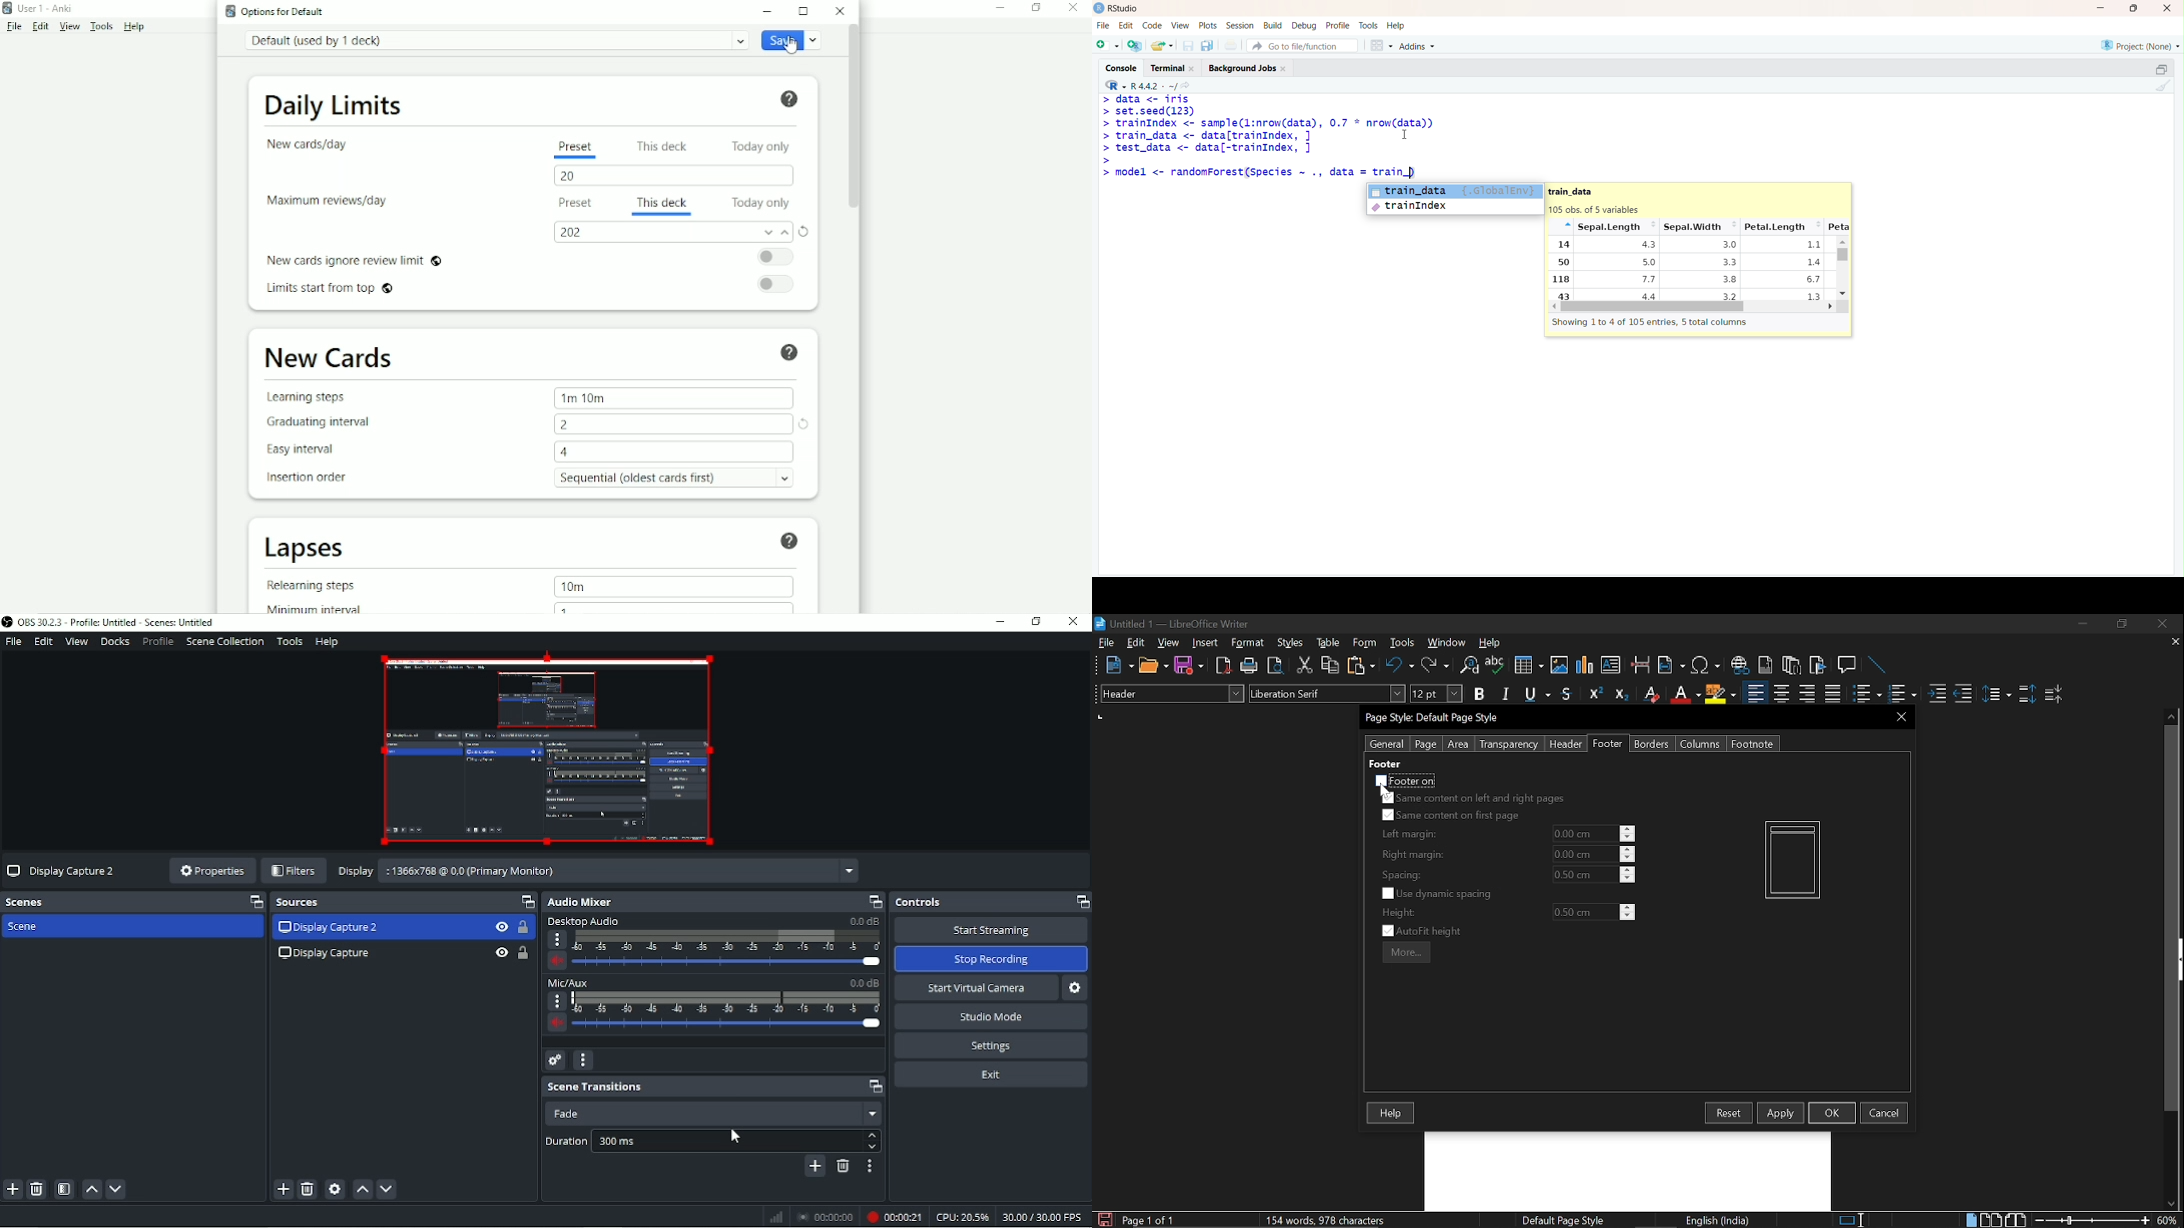  Describe the element at coordinates (283, 1190) in the screenshot. I see `Add source` at that location.